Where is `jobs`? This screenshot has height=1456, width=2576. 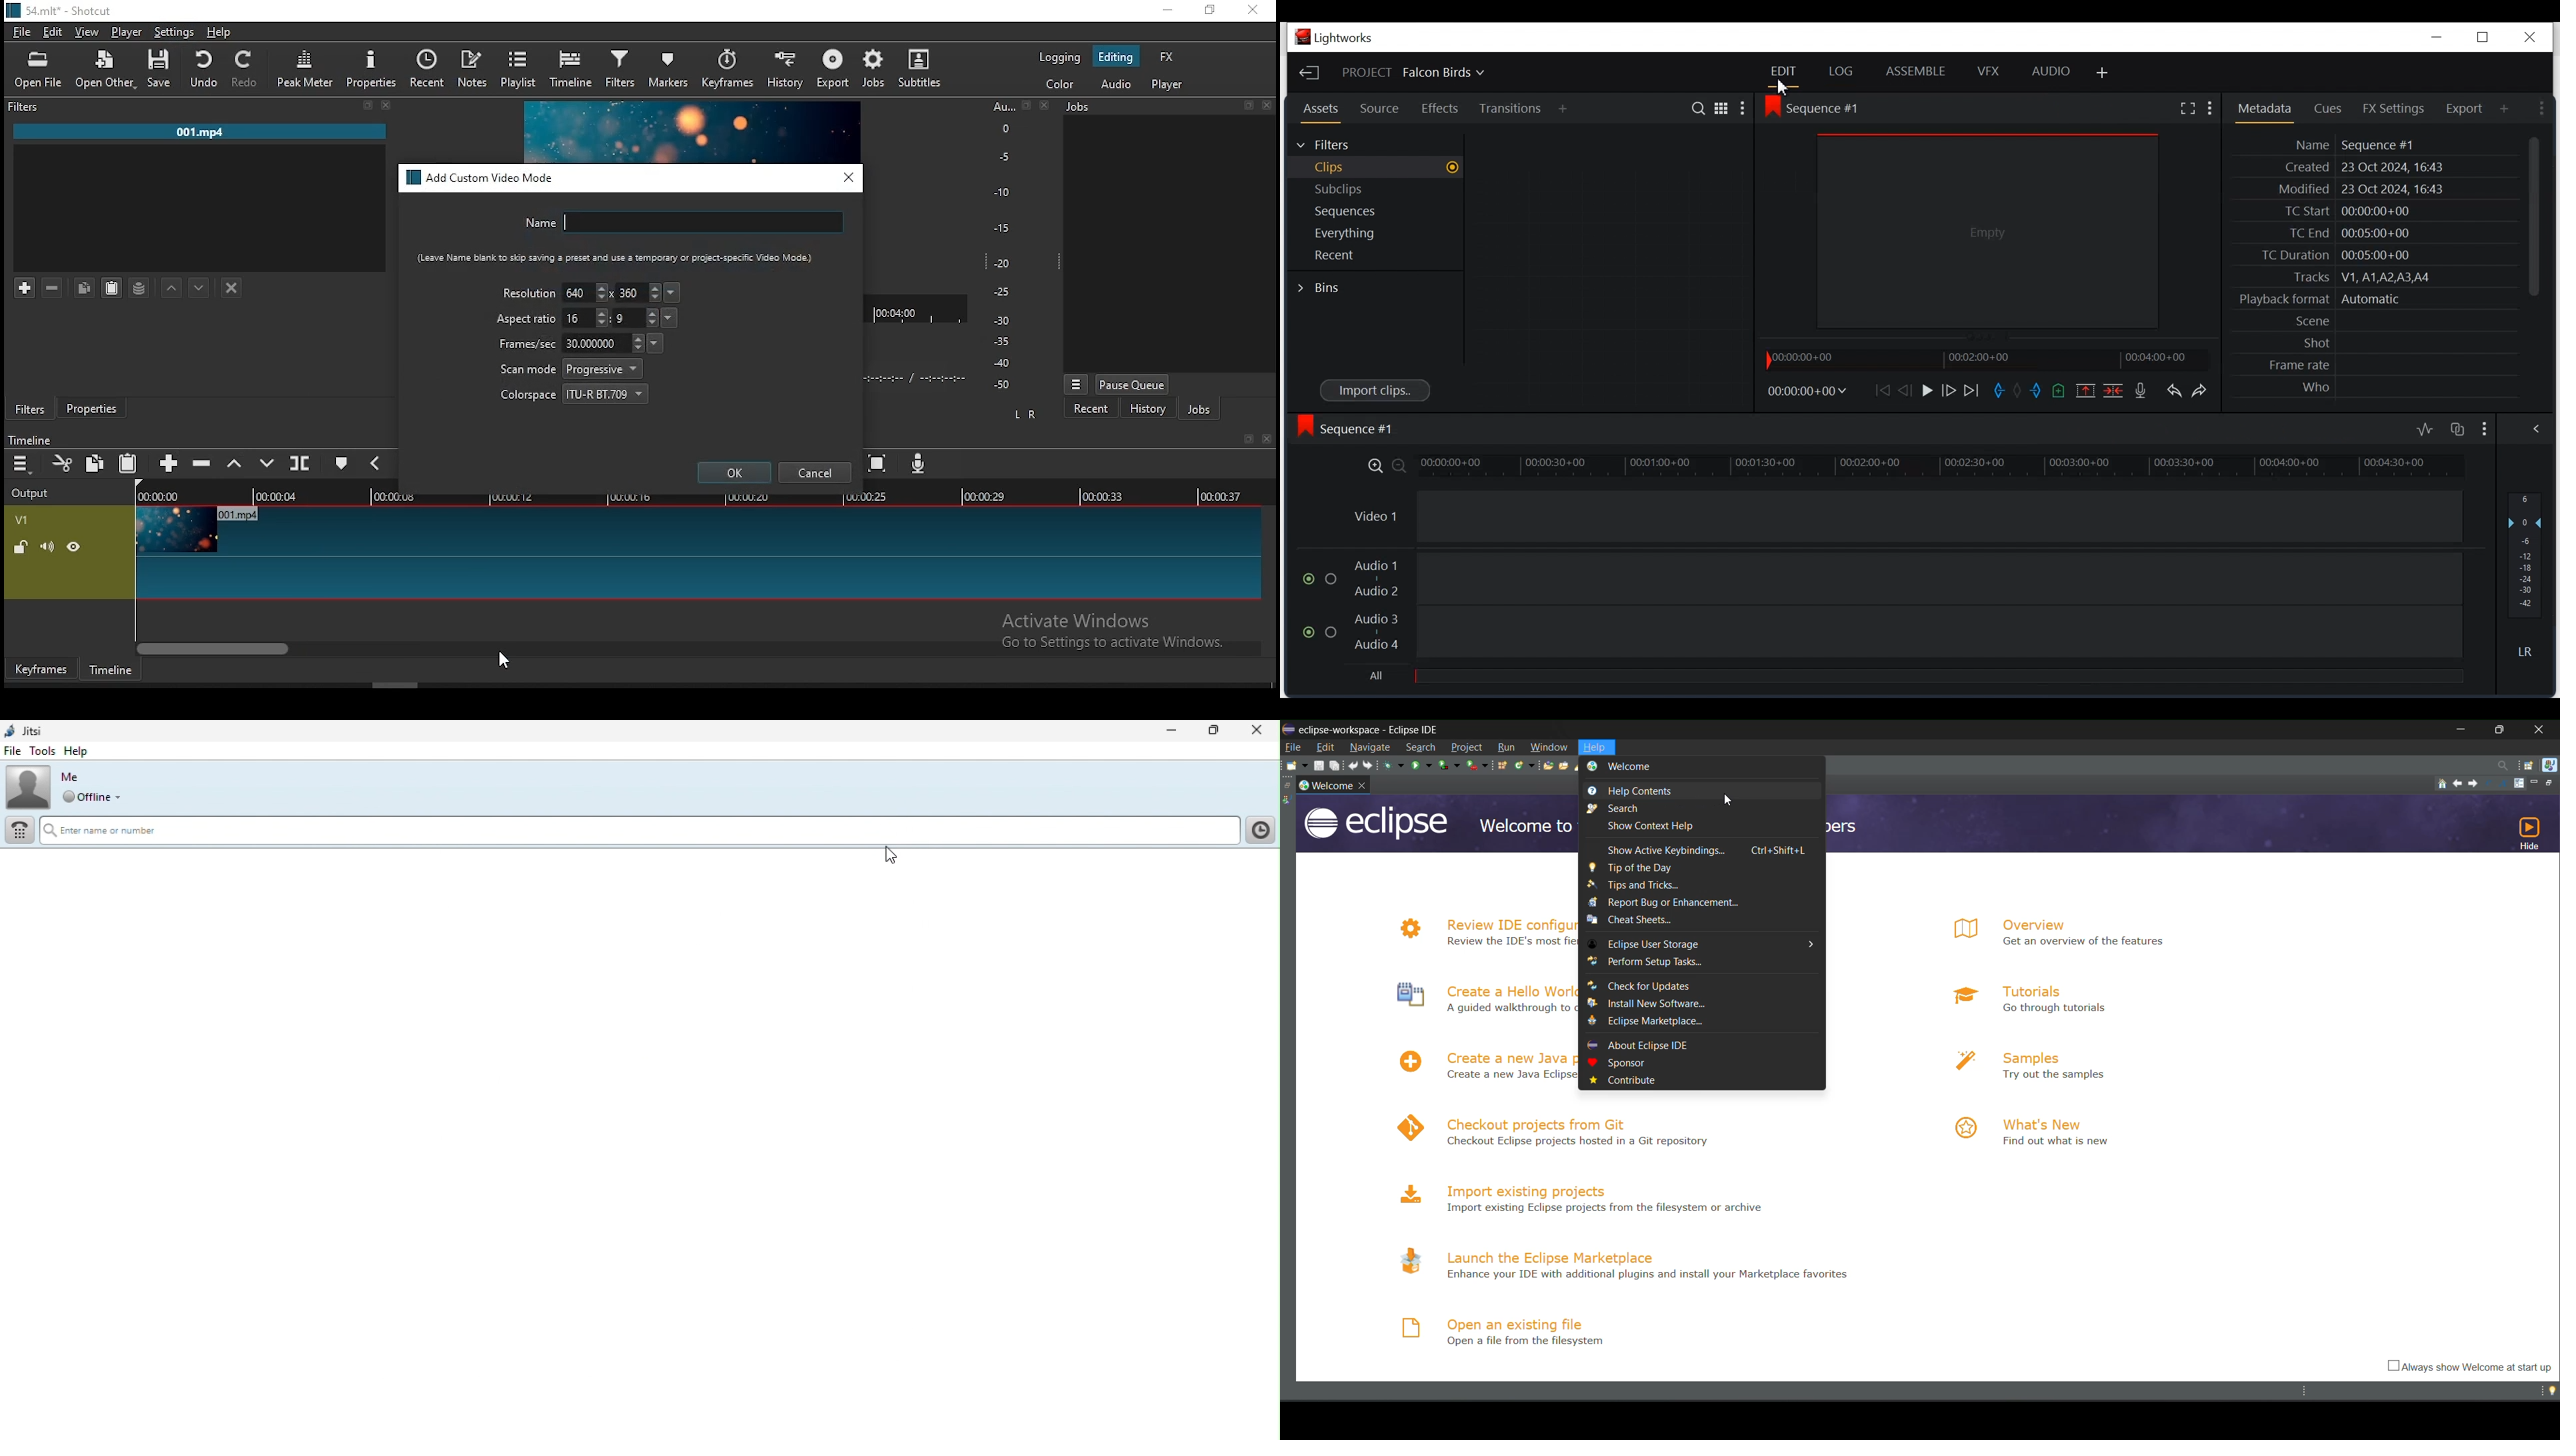 jobs is located at coordinates (1080, 106).